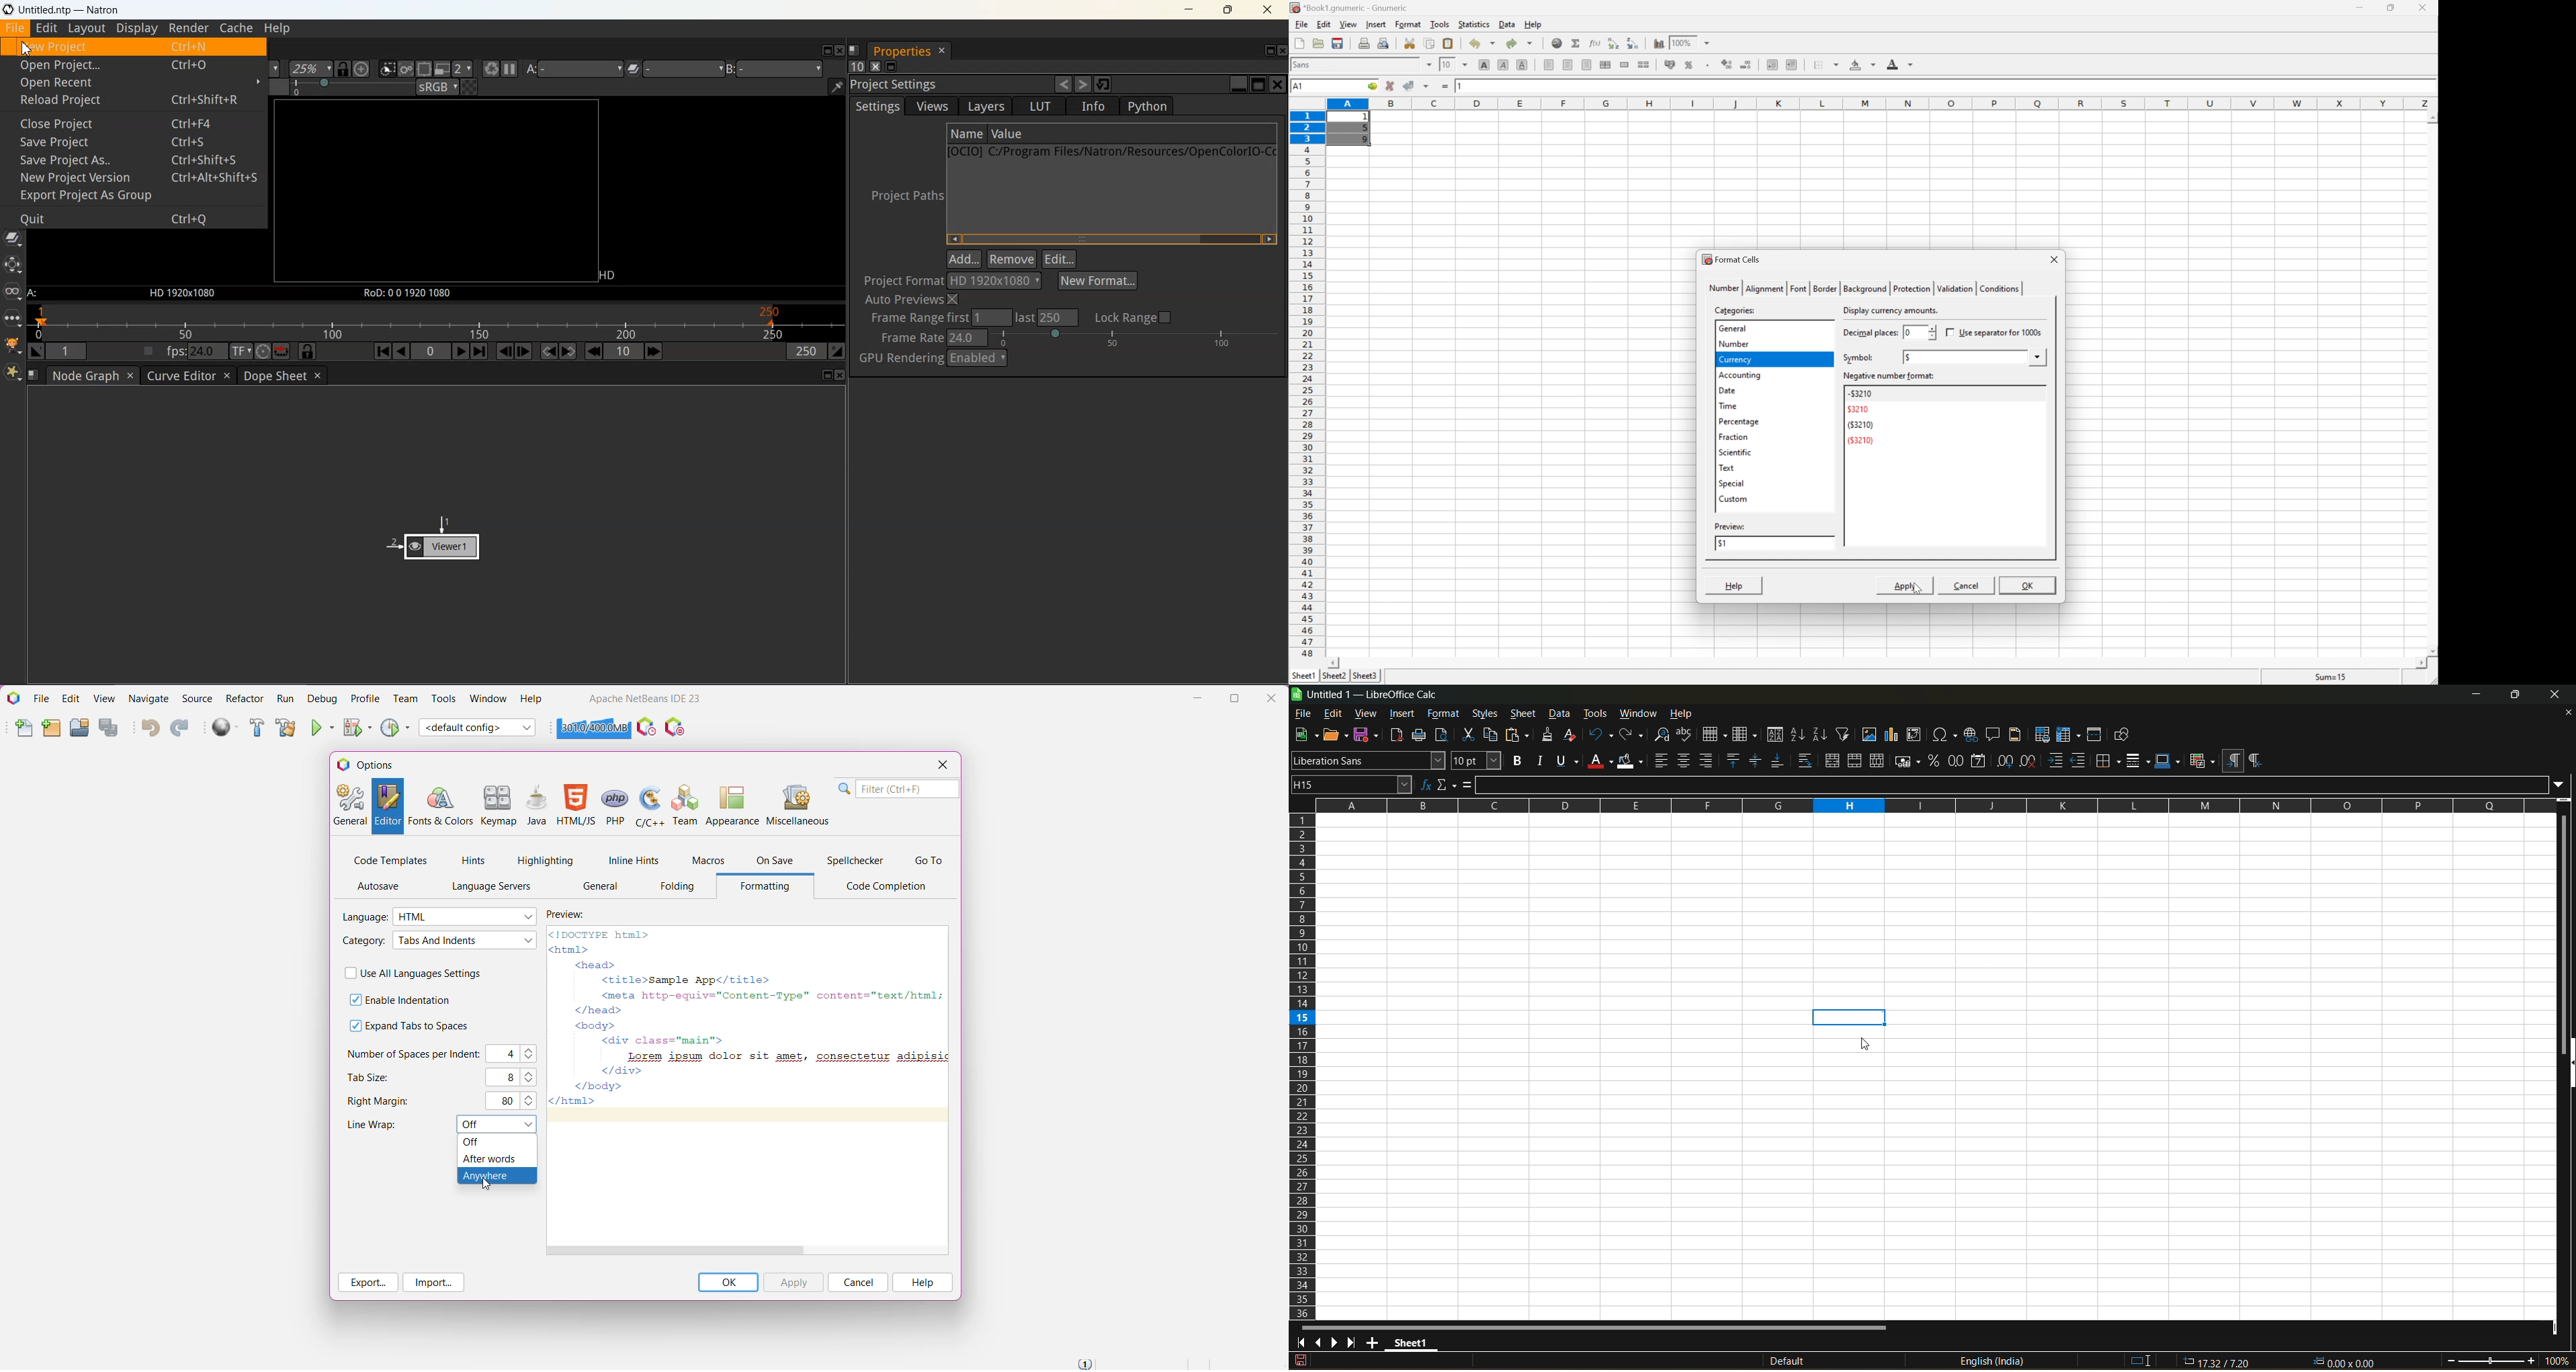 The image size is (2576, 1372). I want to click on add decimal place, so click(2005, 762).